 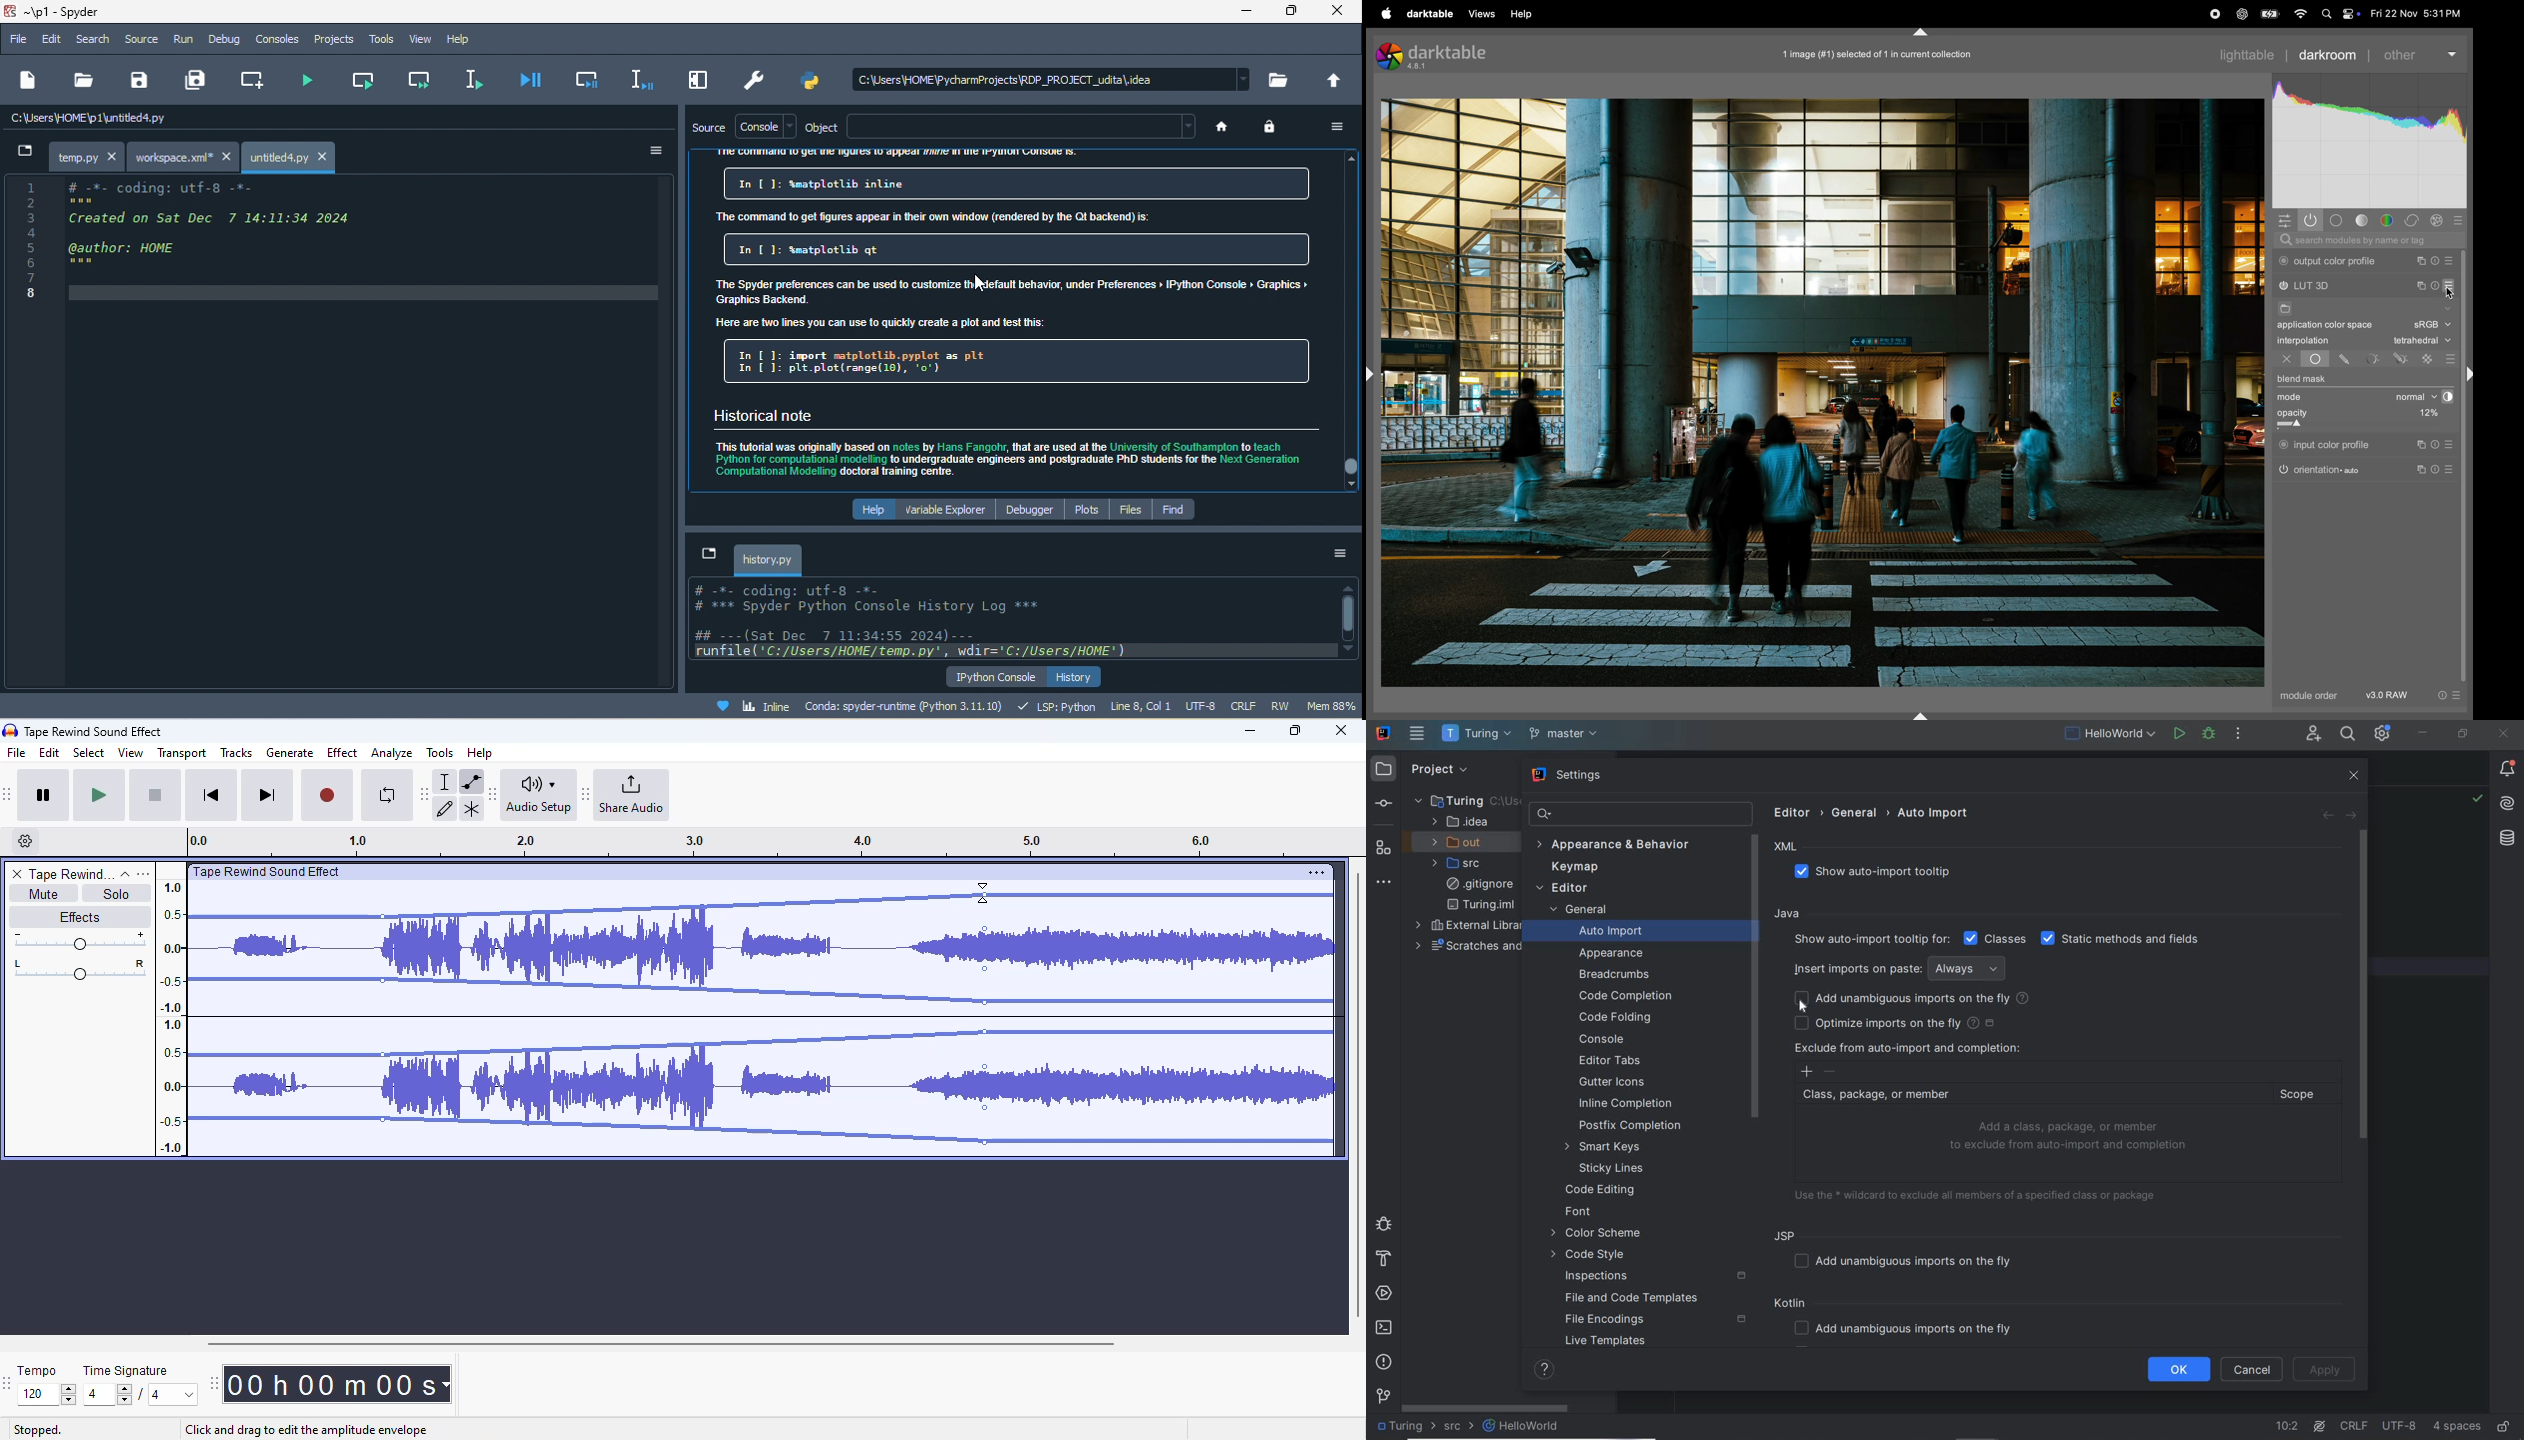 What do you see at coordinates (818, 126) in the screenshot?
I see `object` at bounding box center [818, 126].